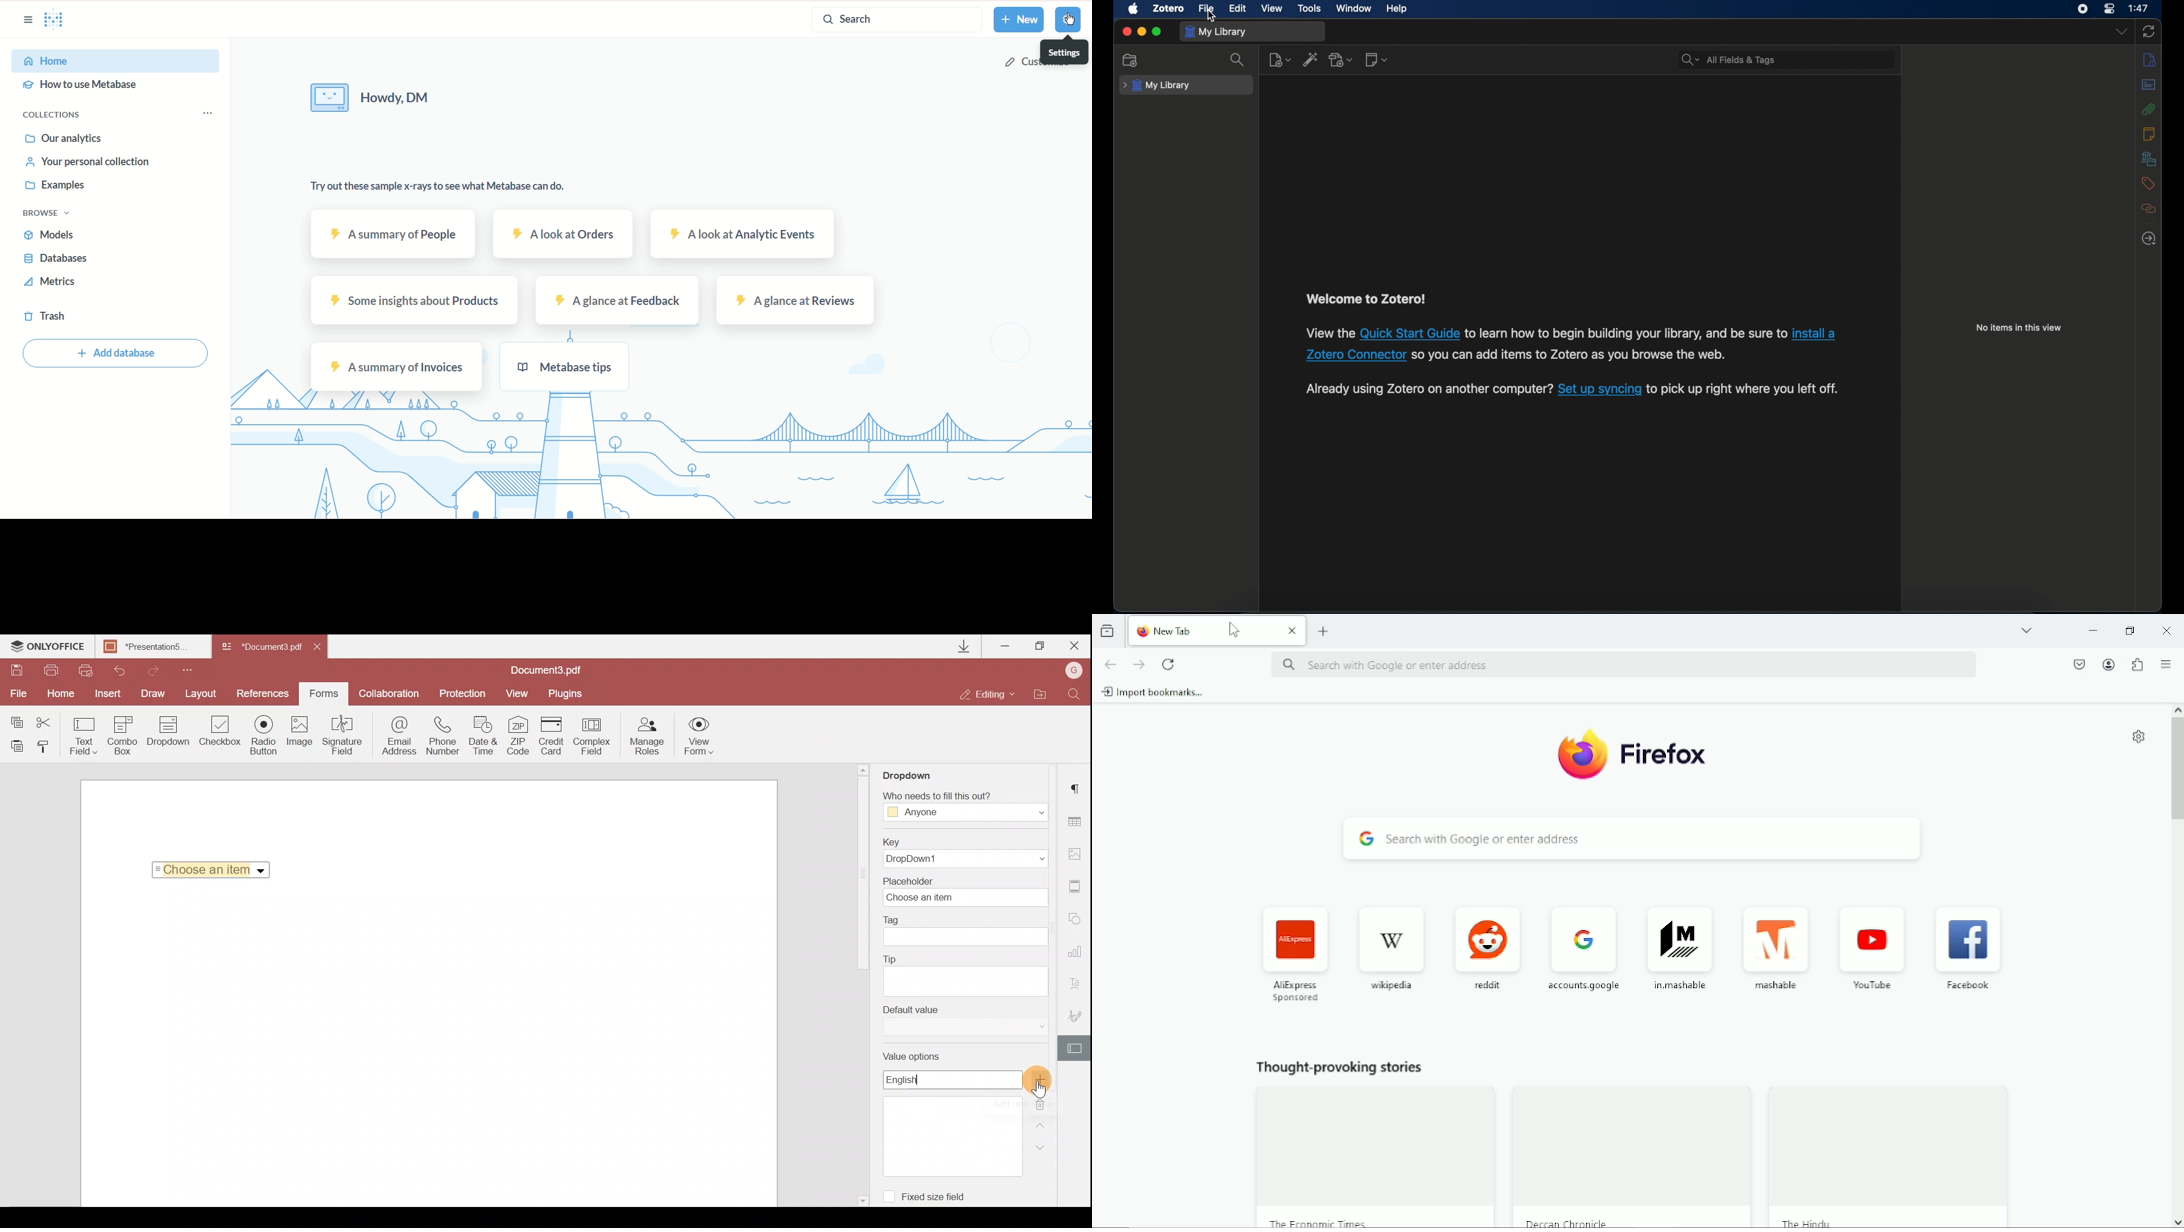 Image resolution: width=2184 pixels, height=1232 pixels. I want to click on edit, so click(1238, 8).